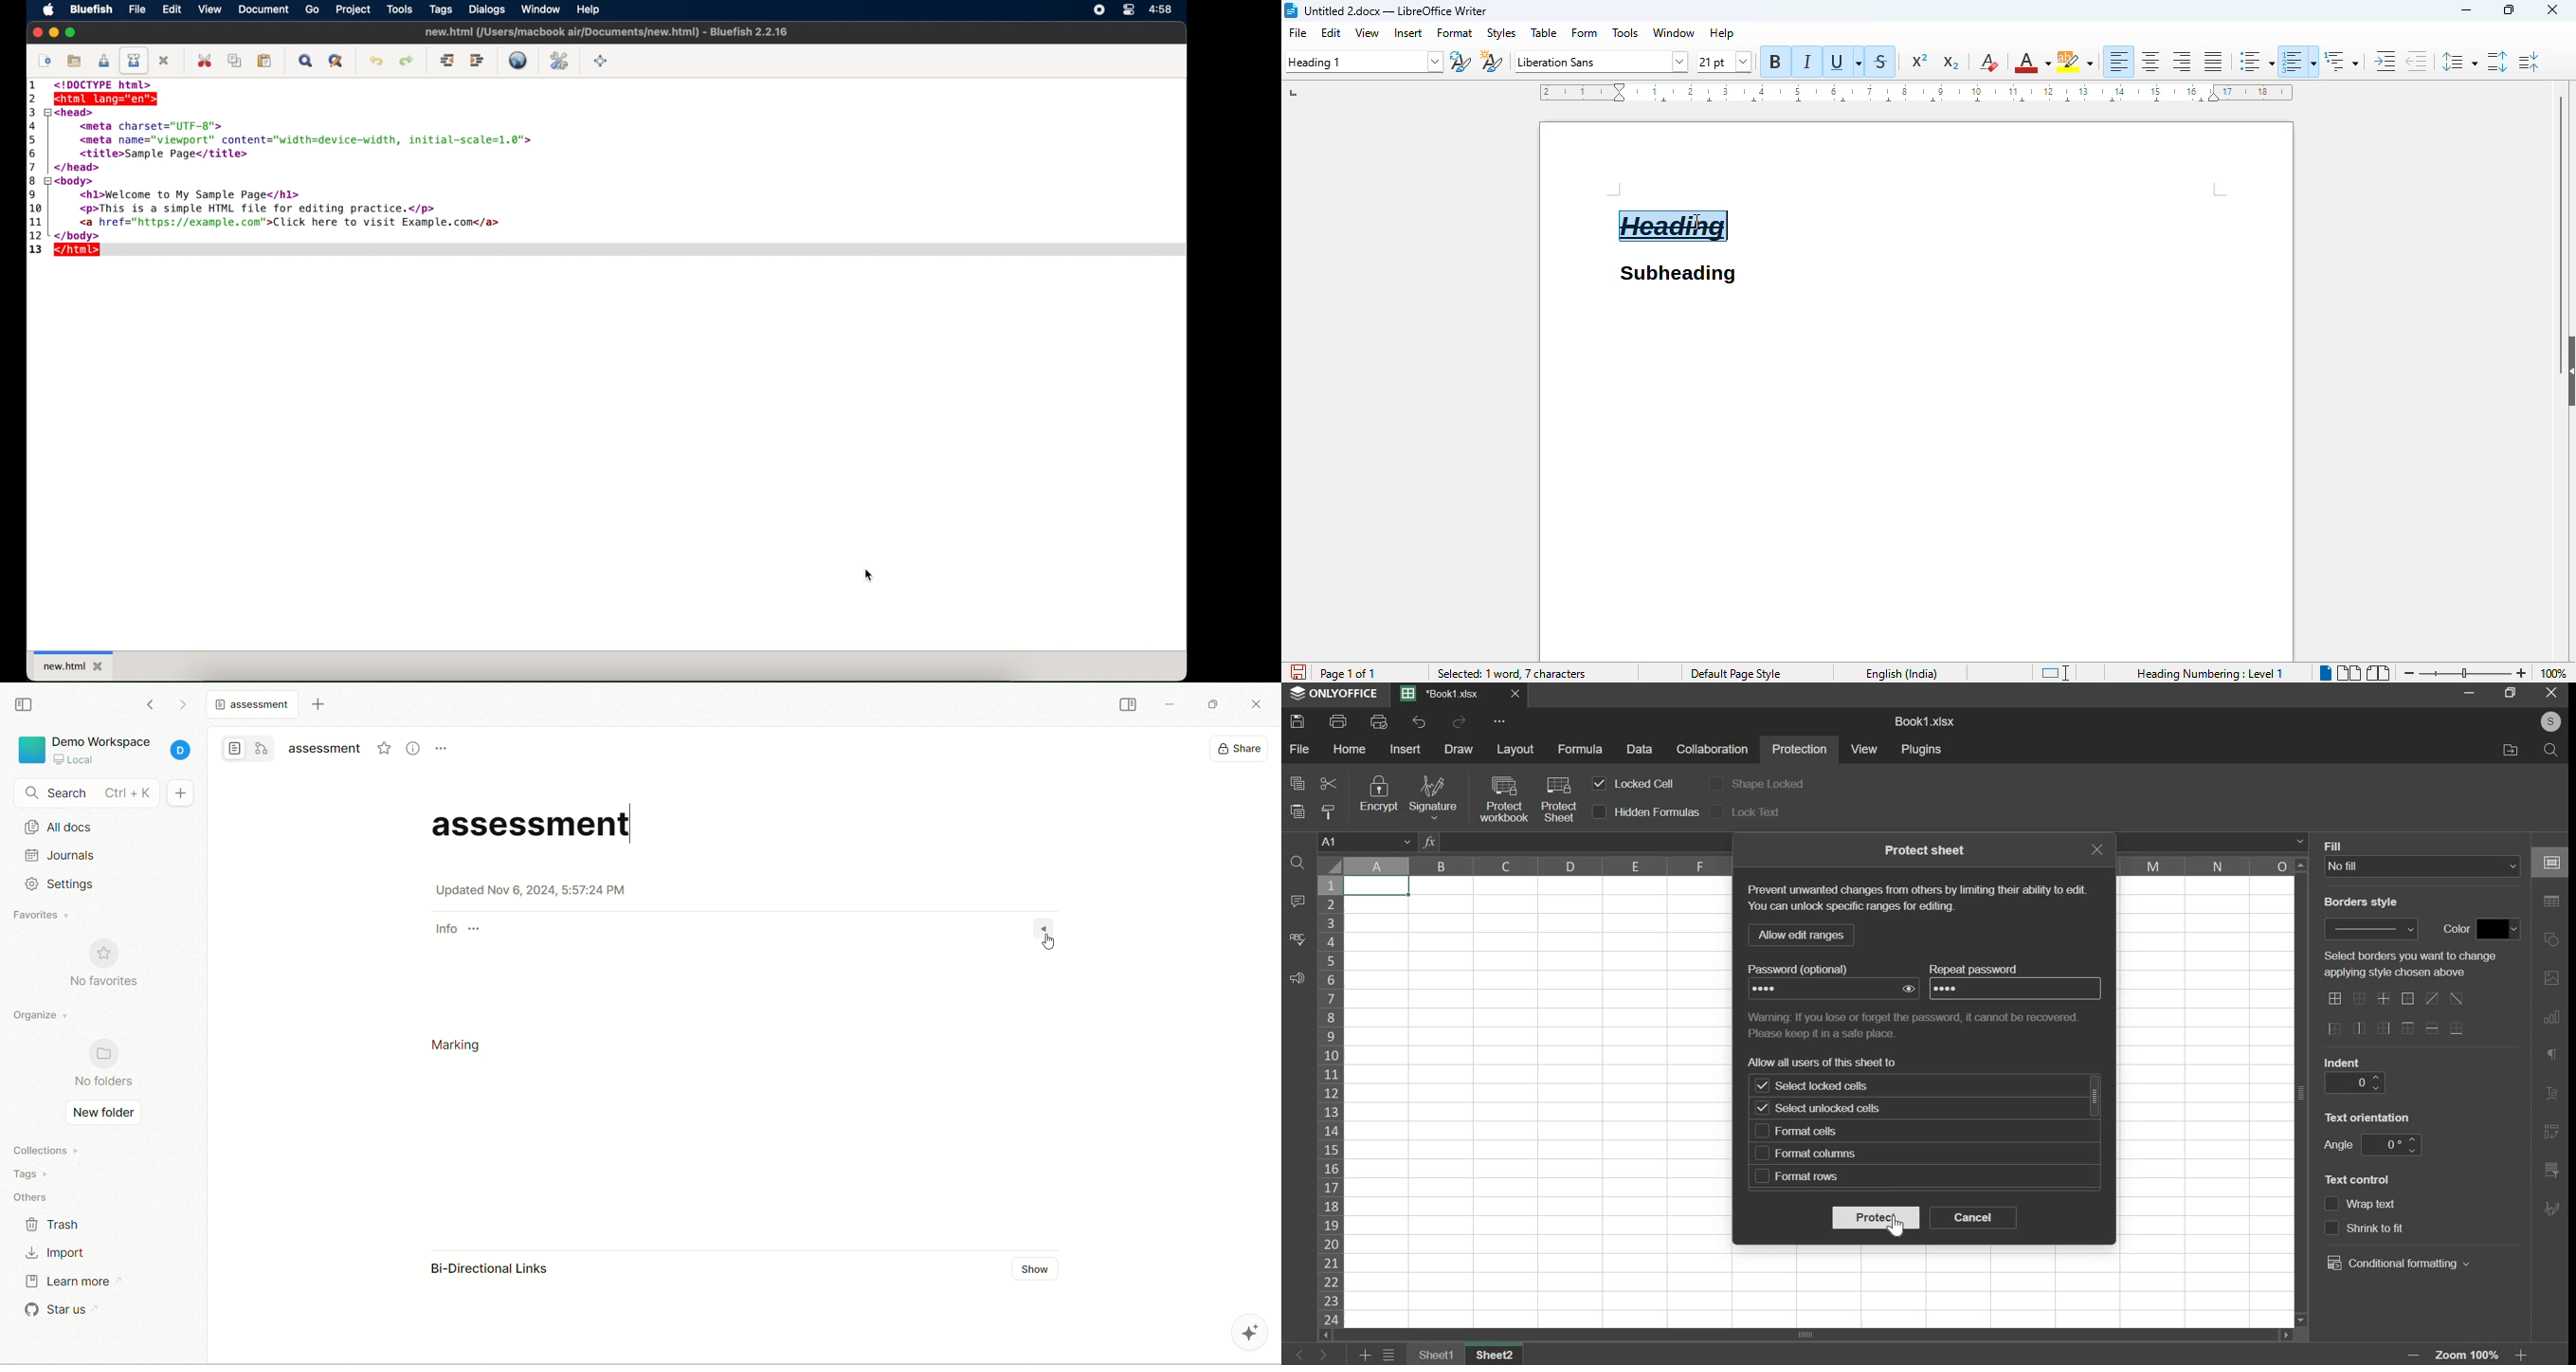 The image size is (2576, 1372). I want to click on minimize, so click(54, 32).